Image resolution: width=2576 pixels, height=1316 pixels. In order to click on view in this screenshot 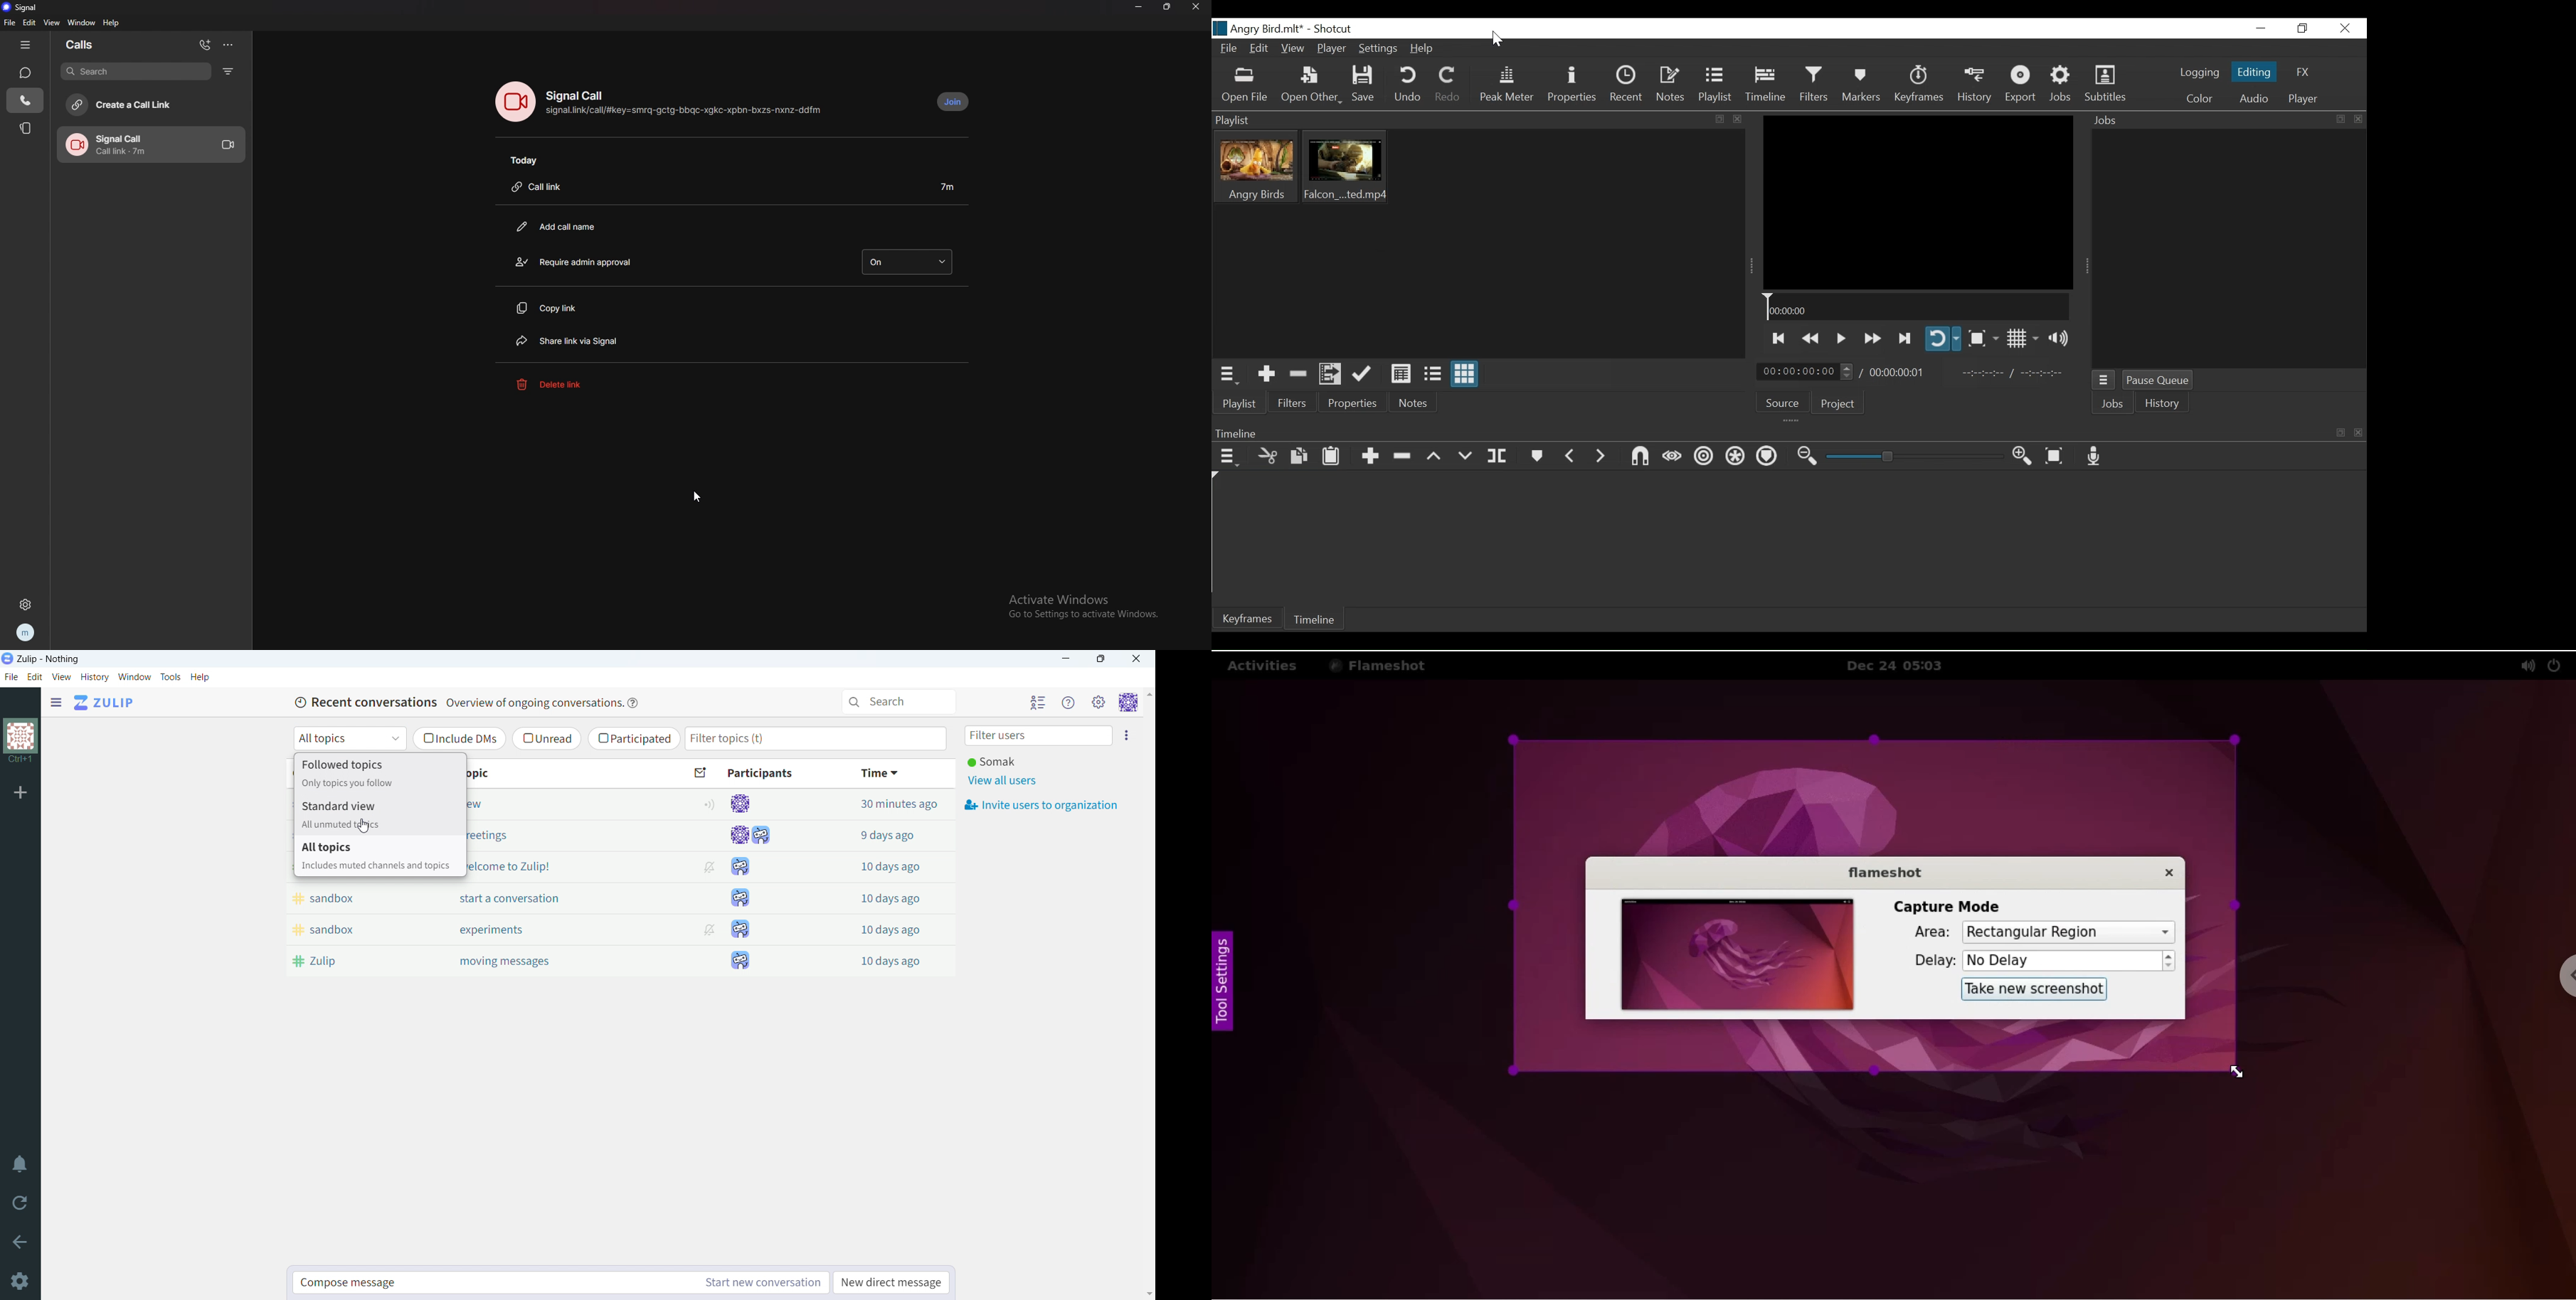, I will do `click(62, 676)`.